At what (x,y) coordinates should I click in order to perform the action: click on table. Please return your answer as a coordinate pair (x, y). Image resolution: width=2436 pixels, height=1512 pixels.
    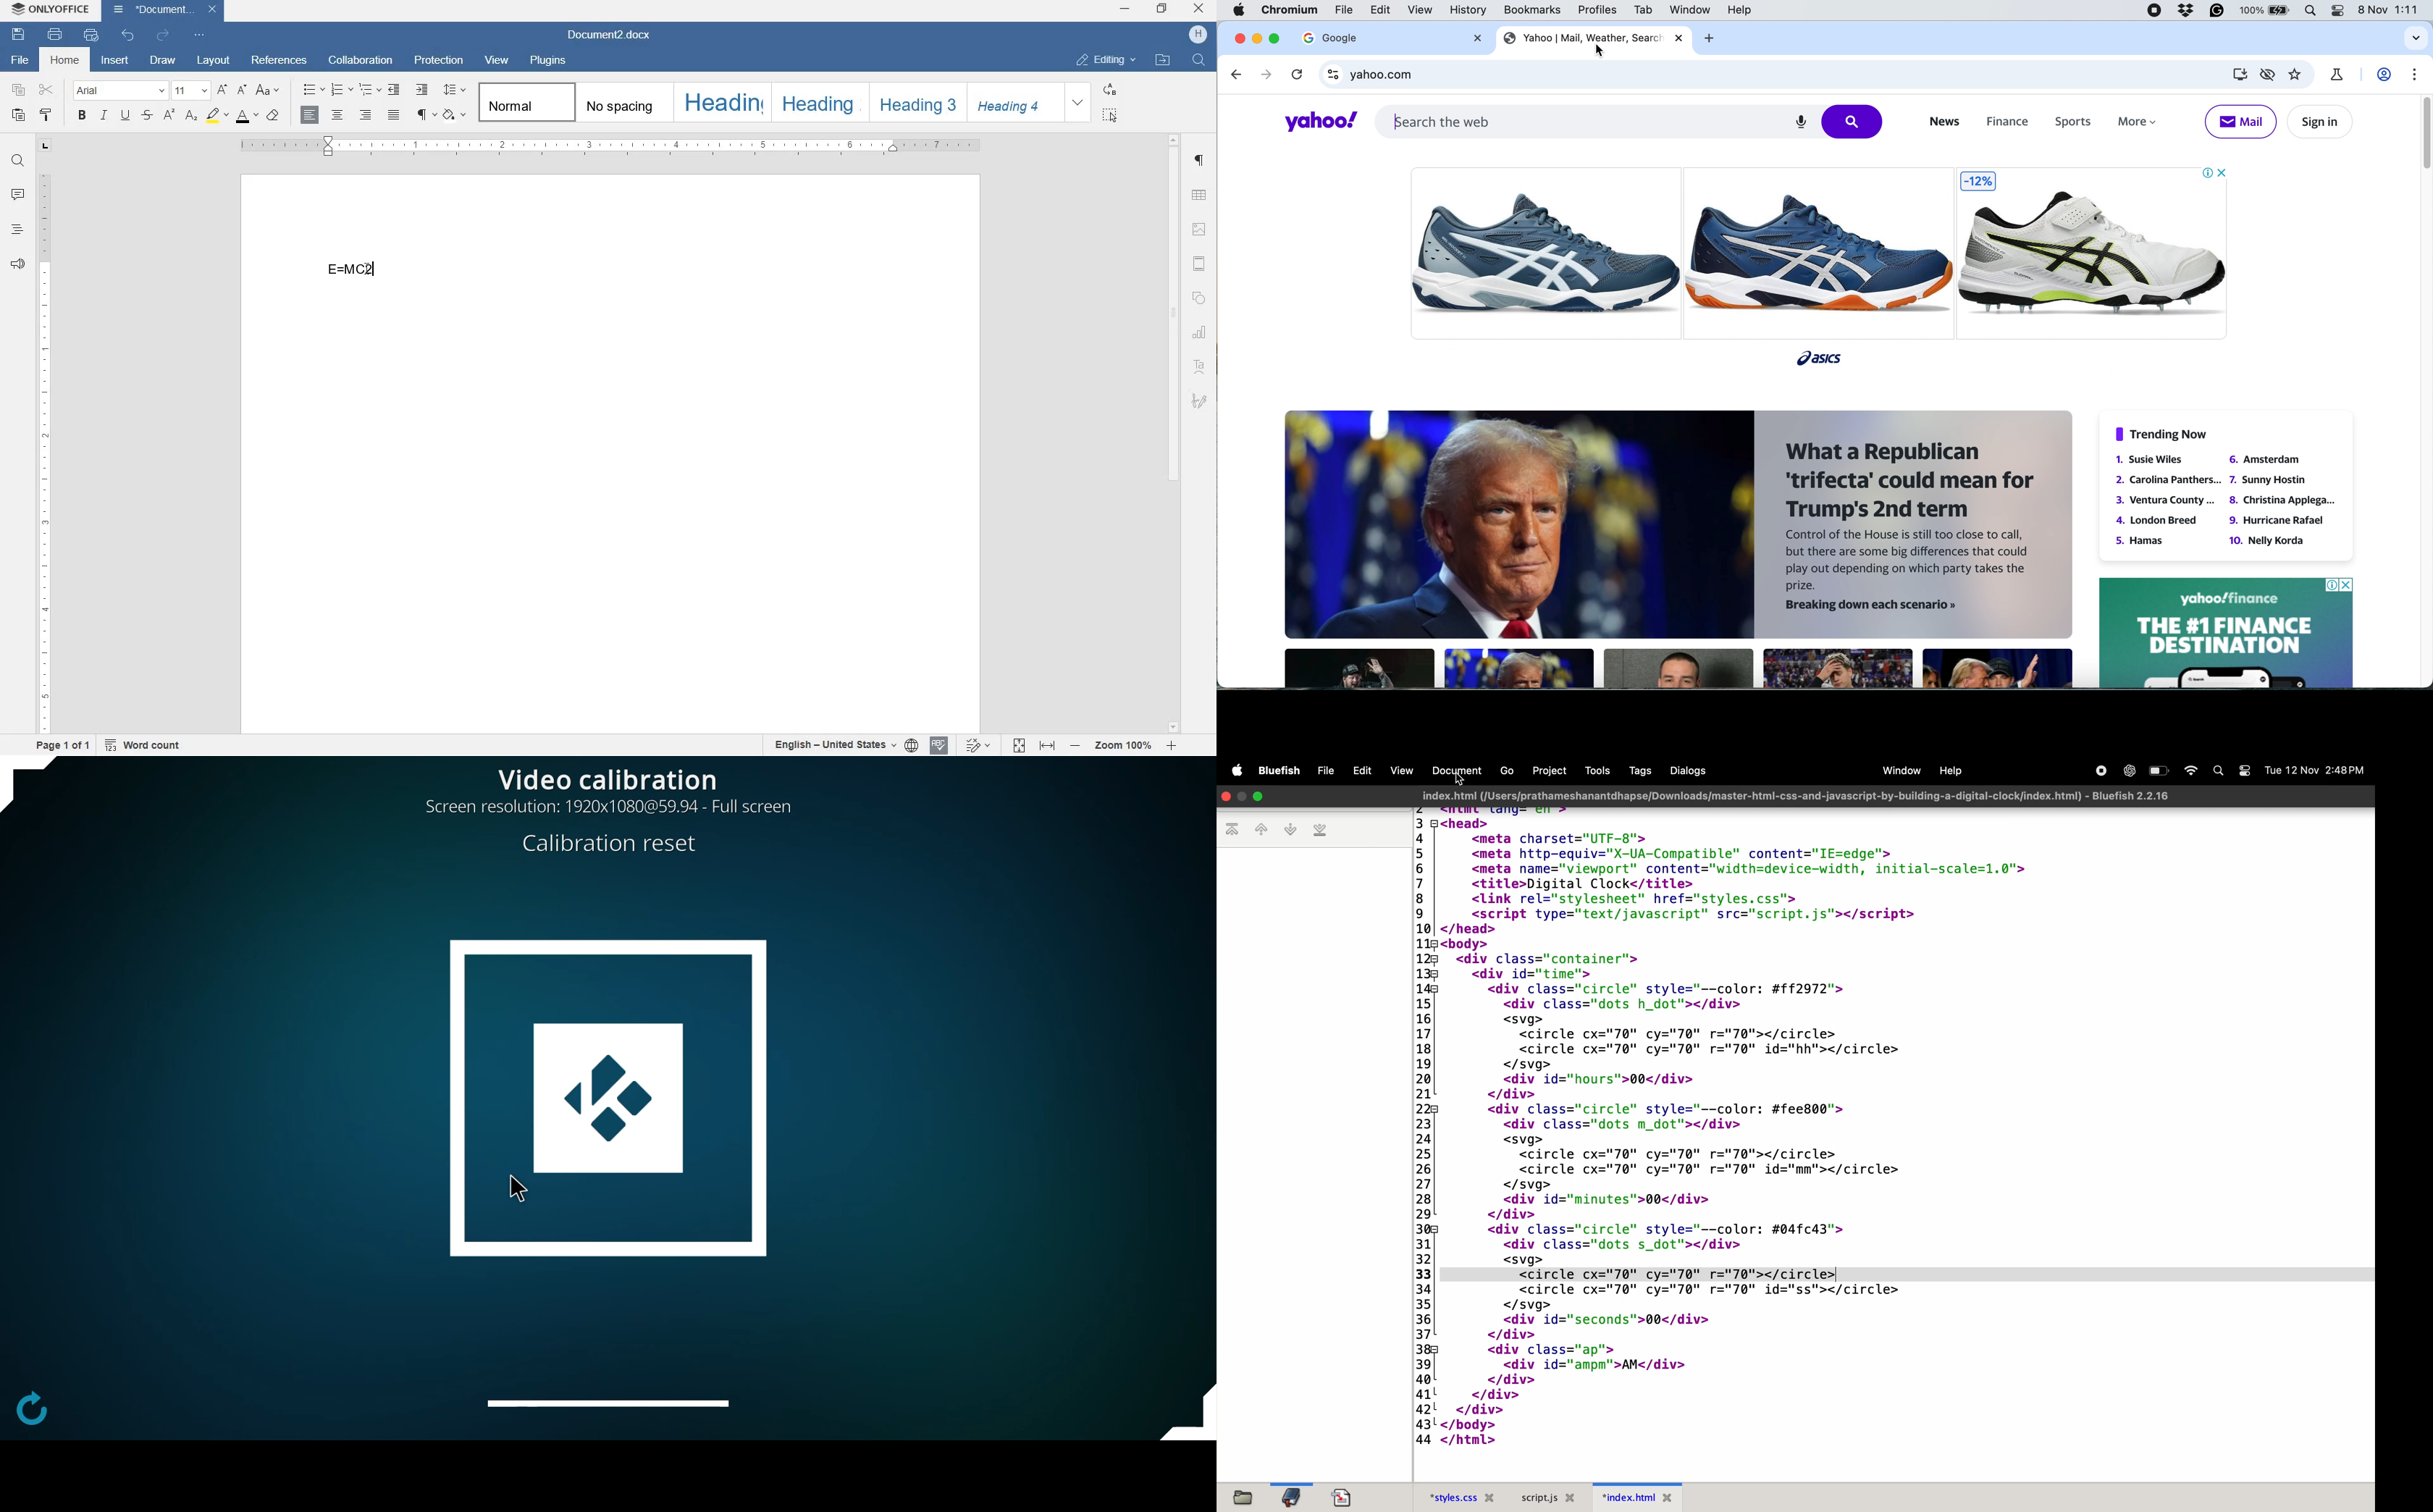
    Looking at the image, I should click on (1200, 196).